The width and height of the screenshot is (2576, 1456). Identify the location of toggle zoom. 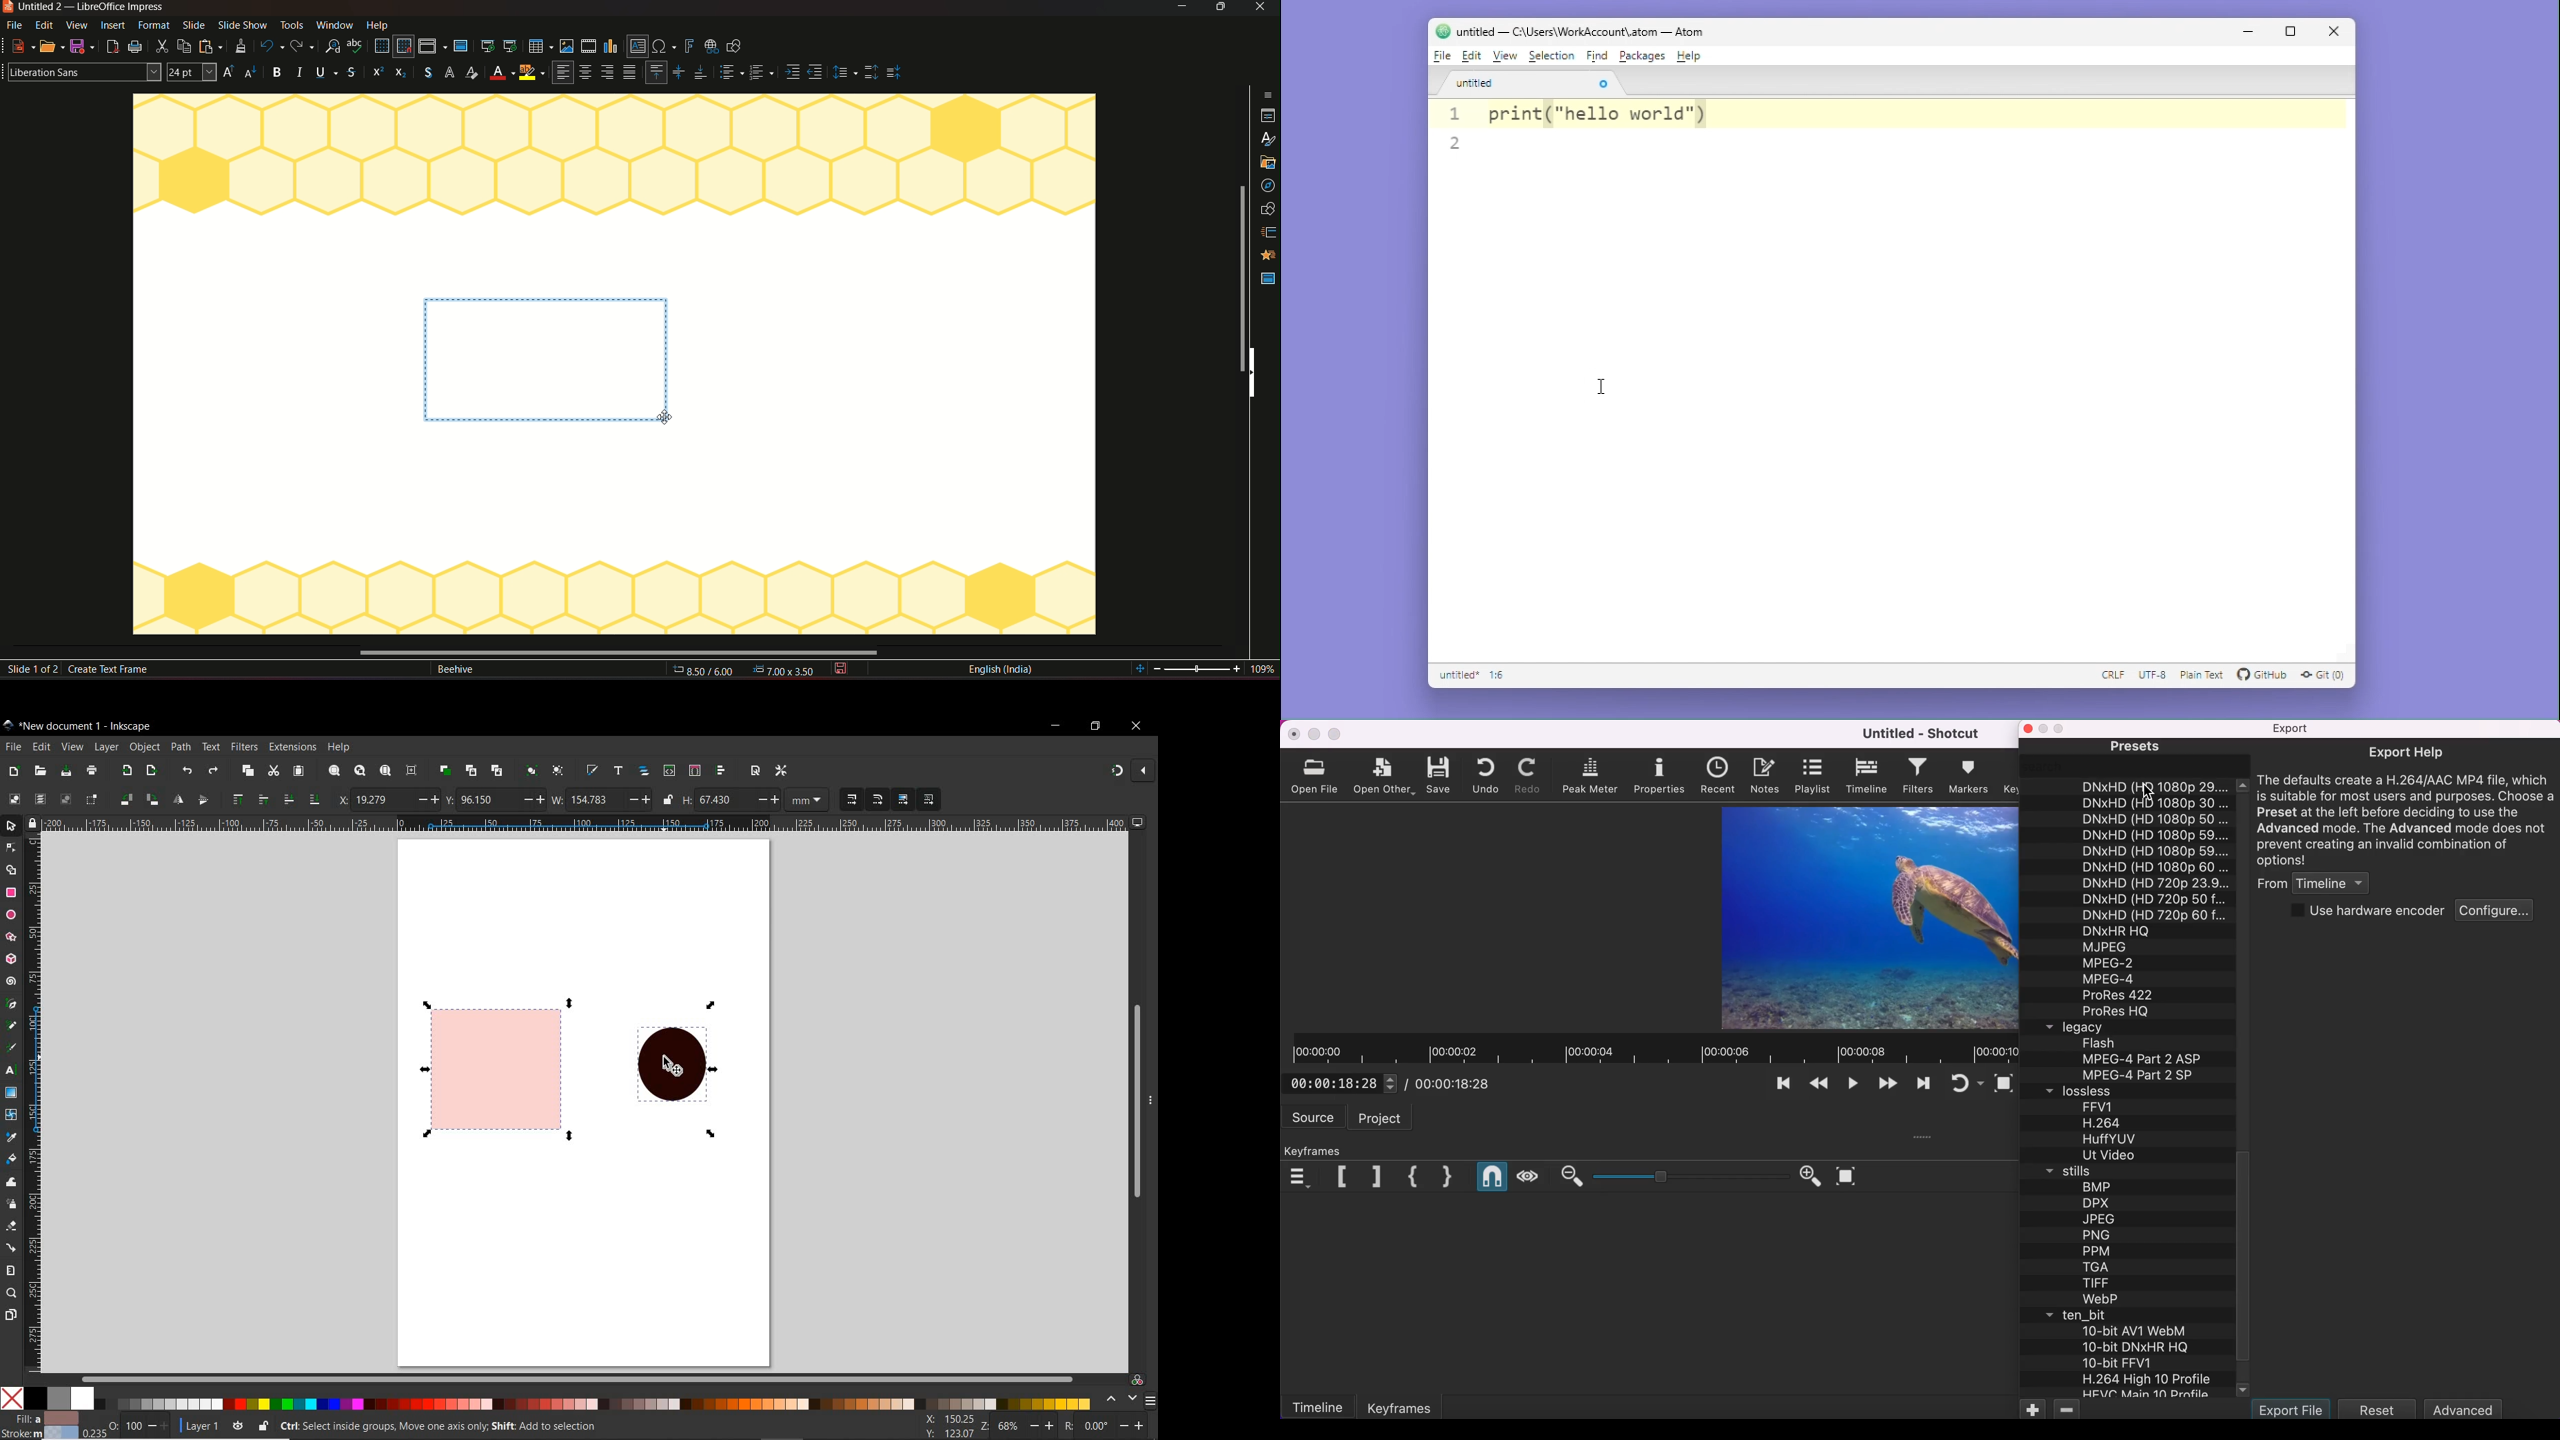
(2005, 1084).